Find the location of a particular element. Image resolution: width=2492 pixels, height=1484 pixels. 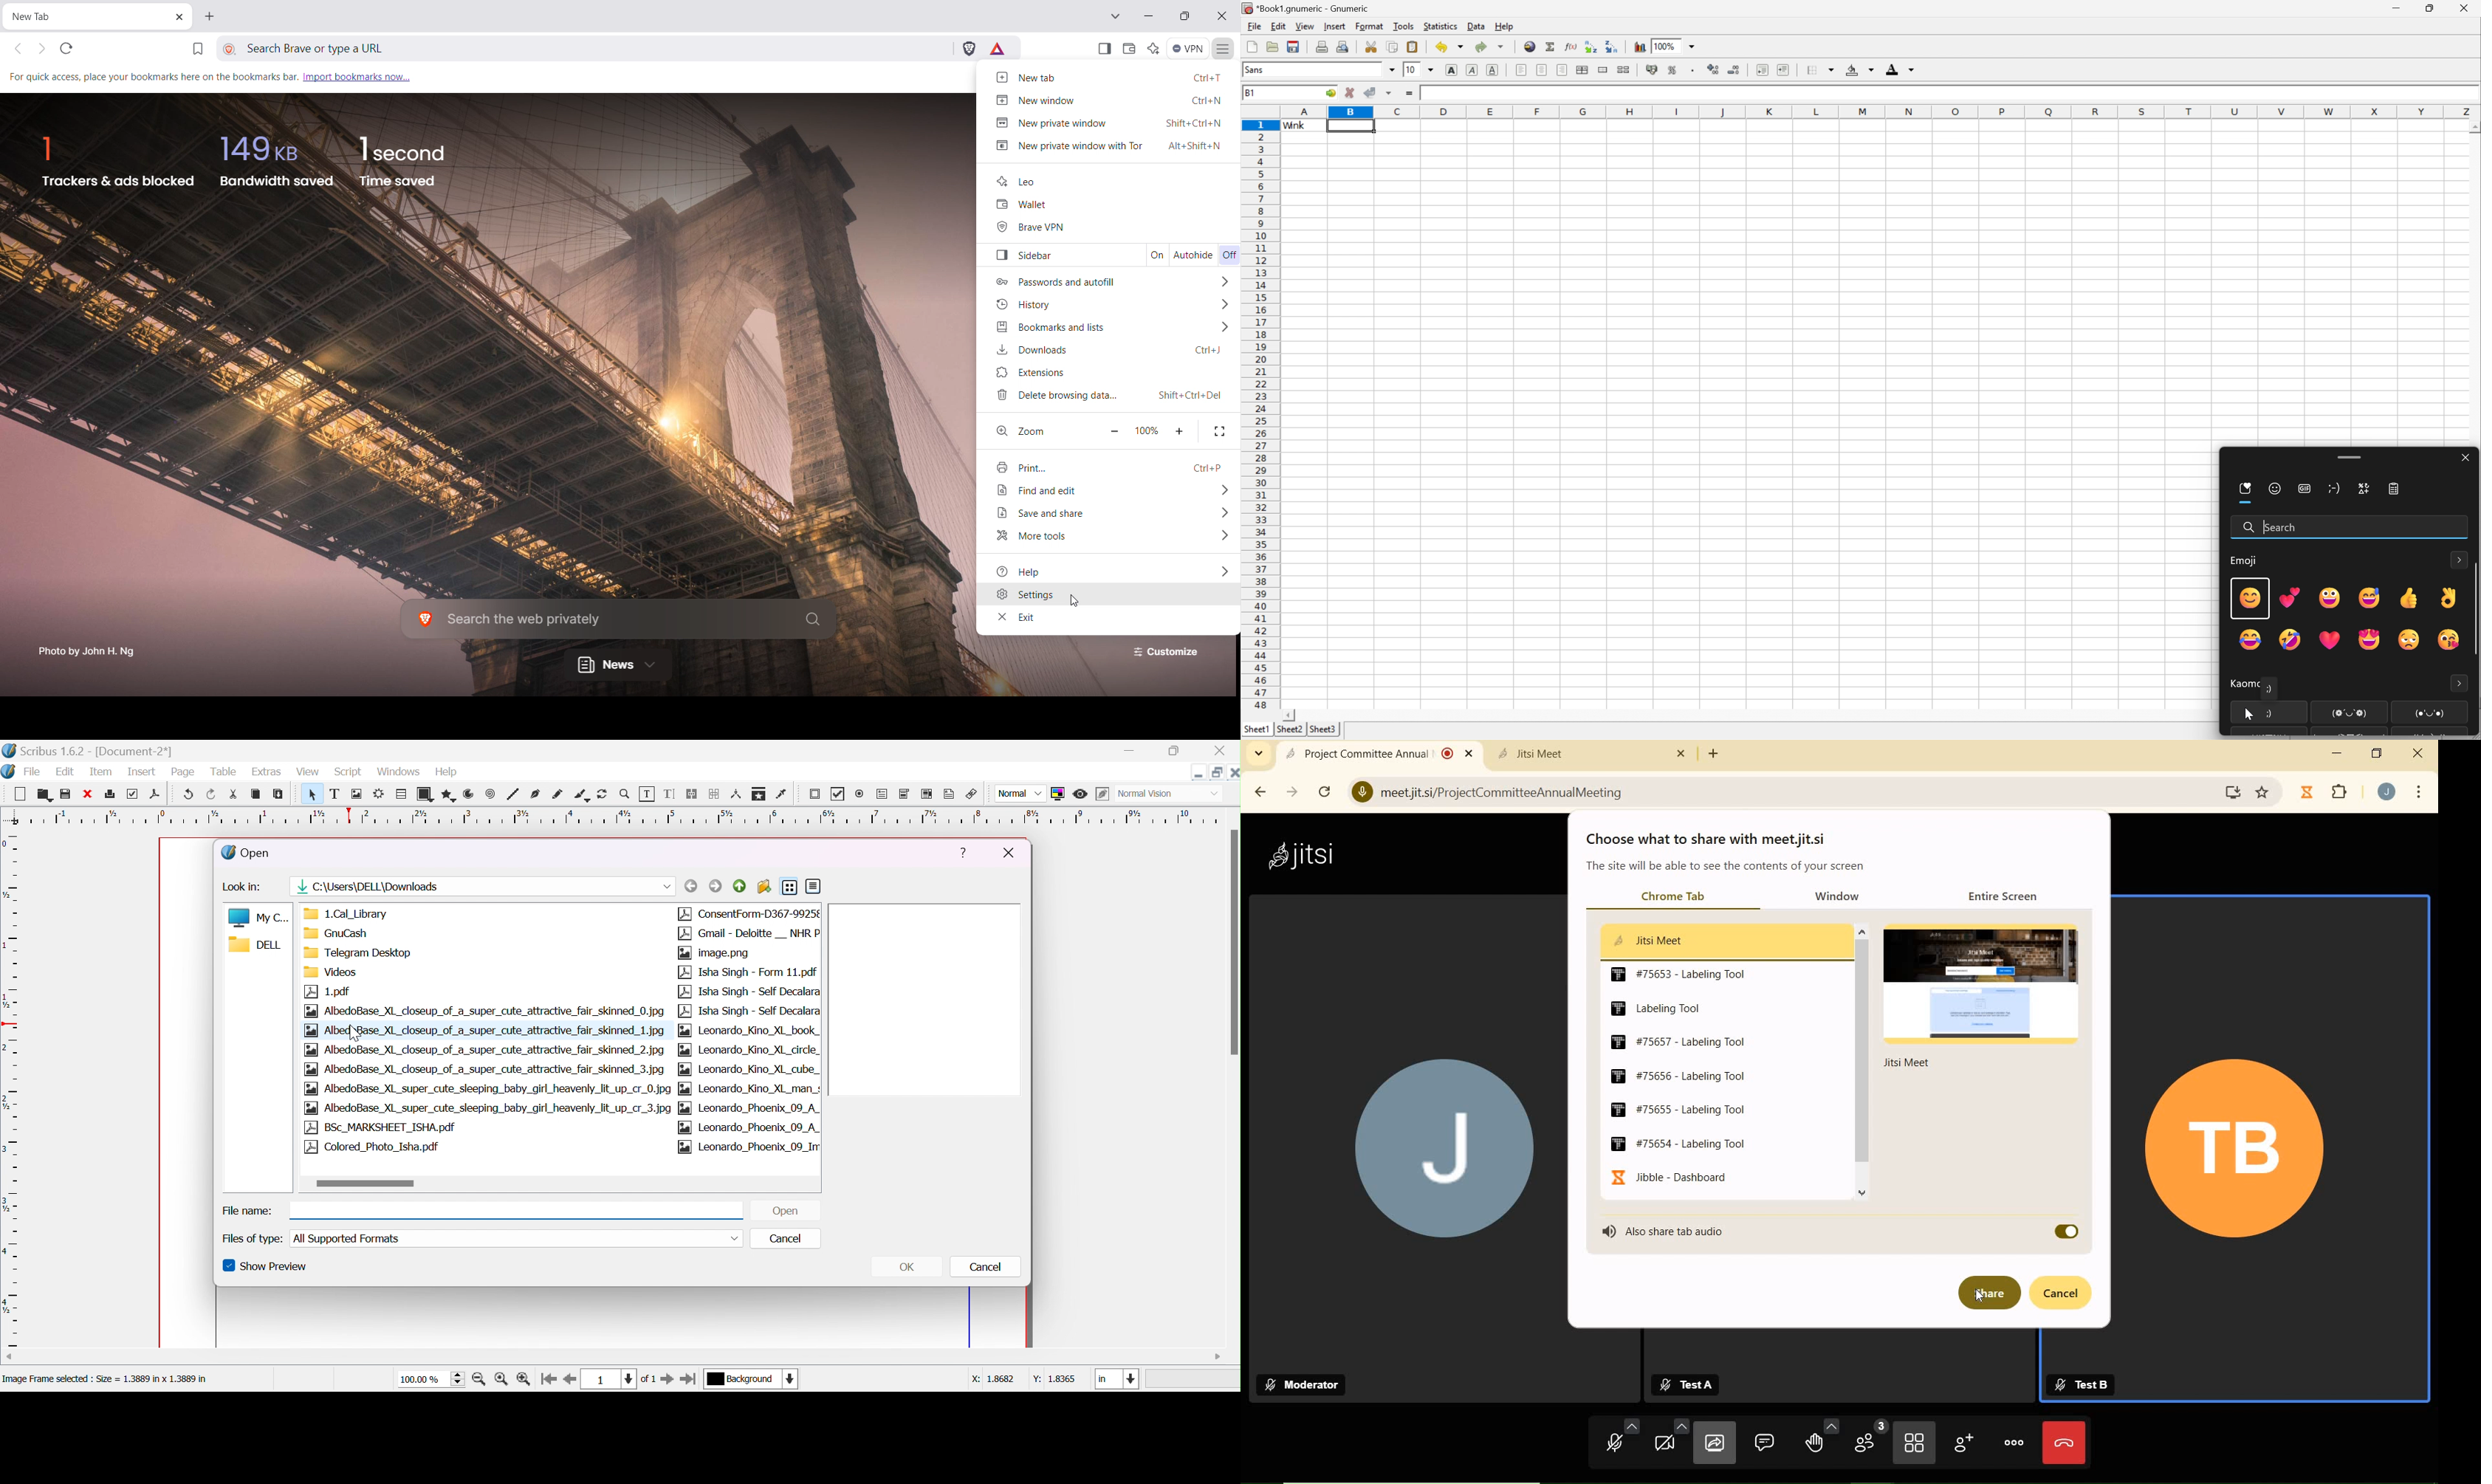

forward is located at coordinates (1293, 793).